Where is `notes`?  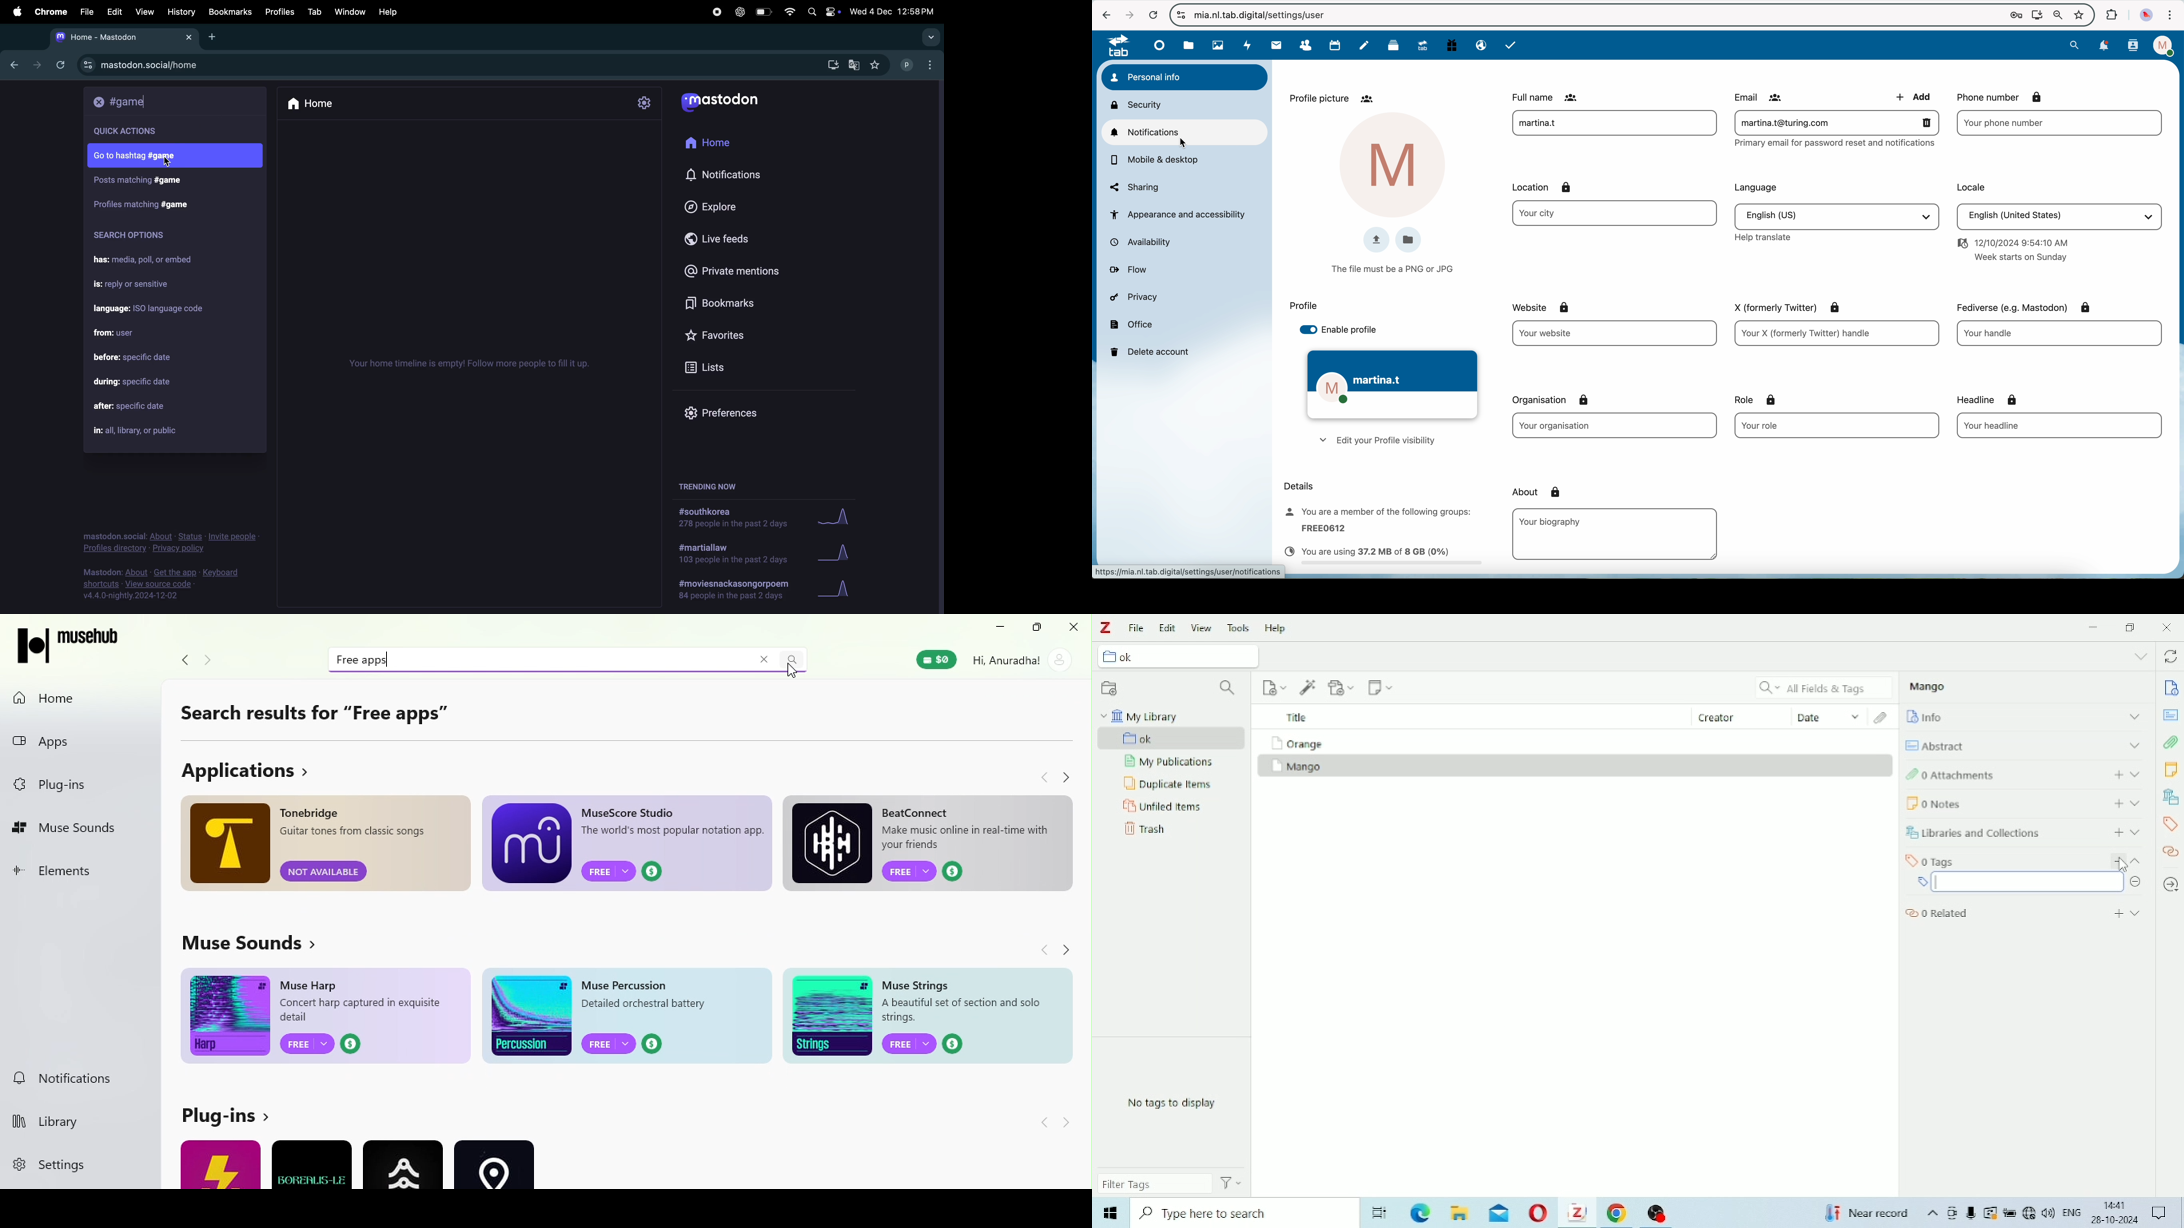 notes is located at coordinates (1364, 46).